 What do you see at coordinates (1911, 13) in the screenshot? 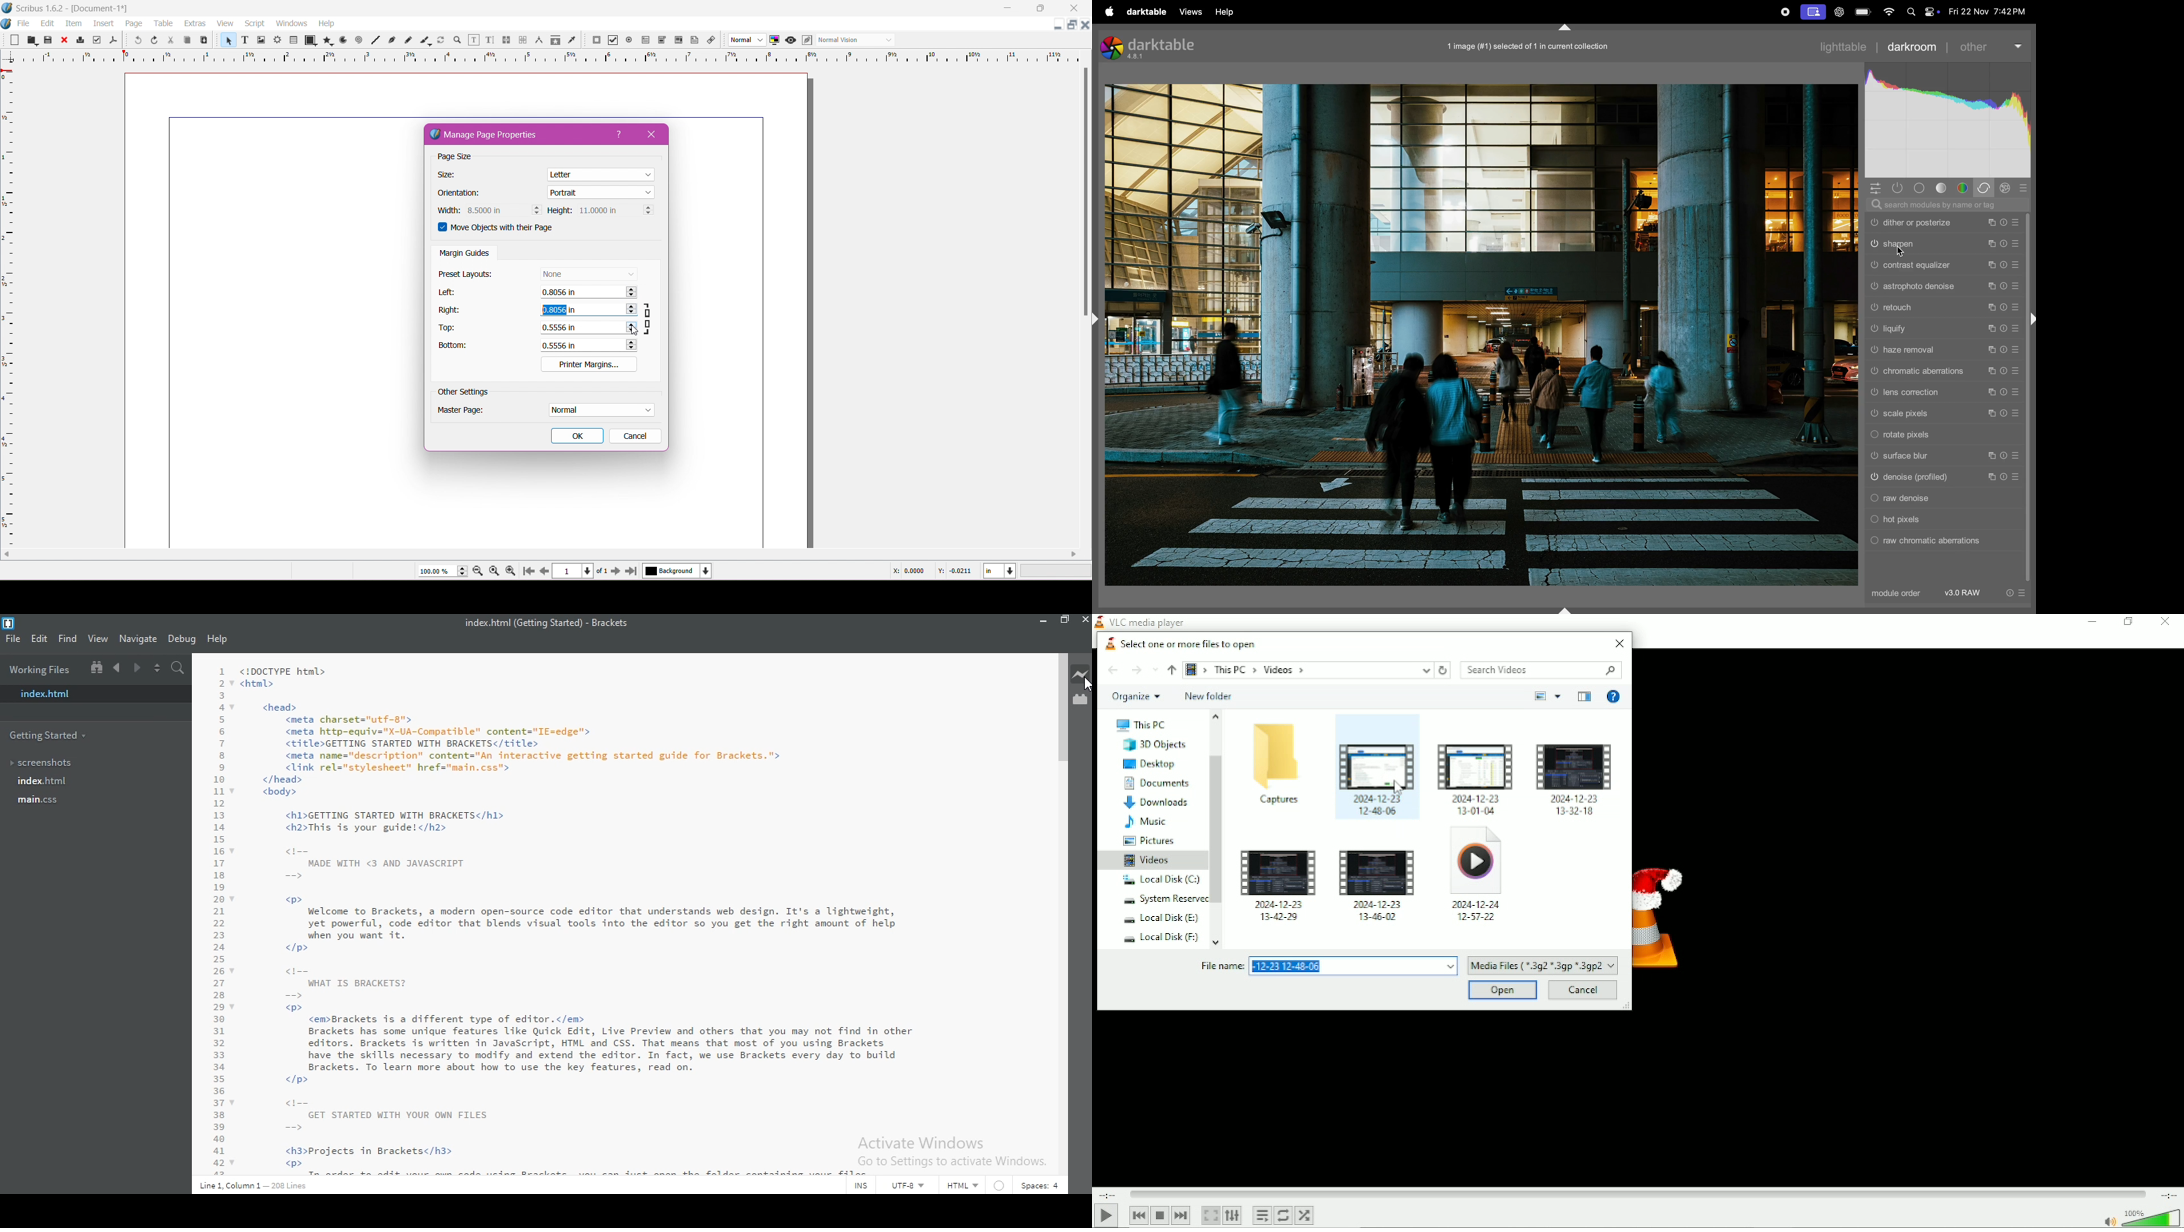
I see `spotlight search` at bounding box center [1911, 13].